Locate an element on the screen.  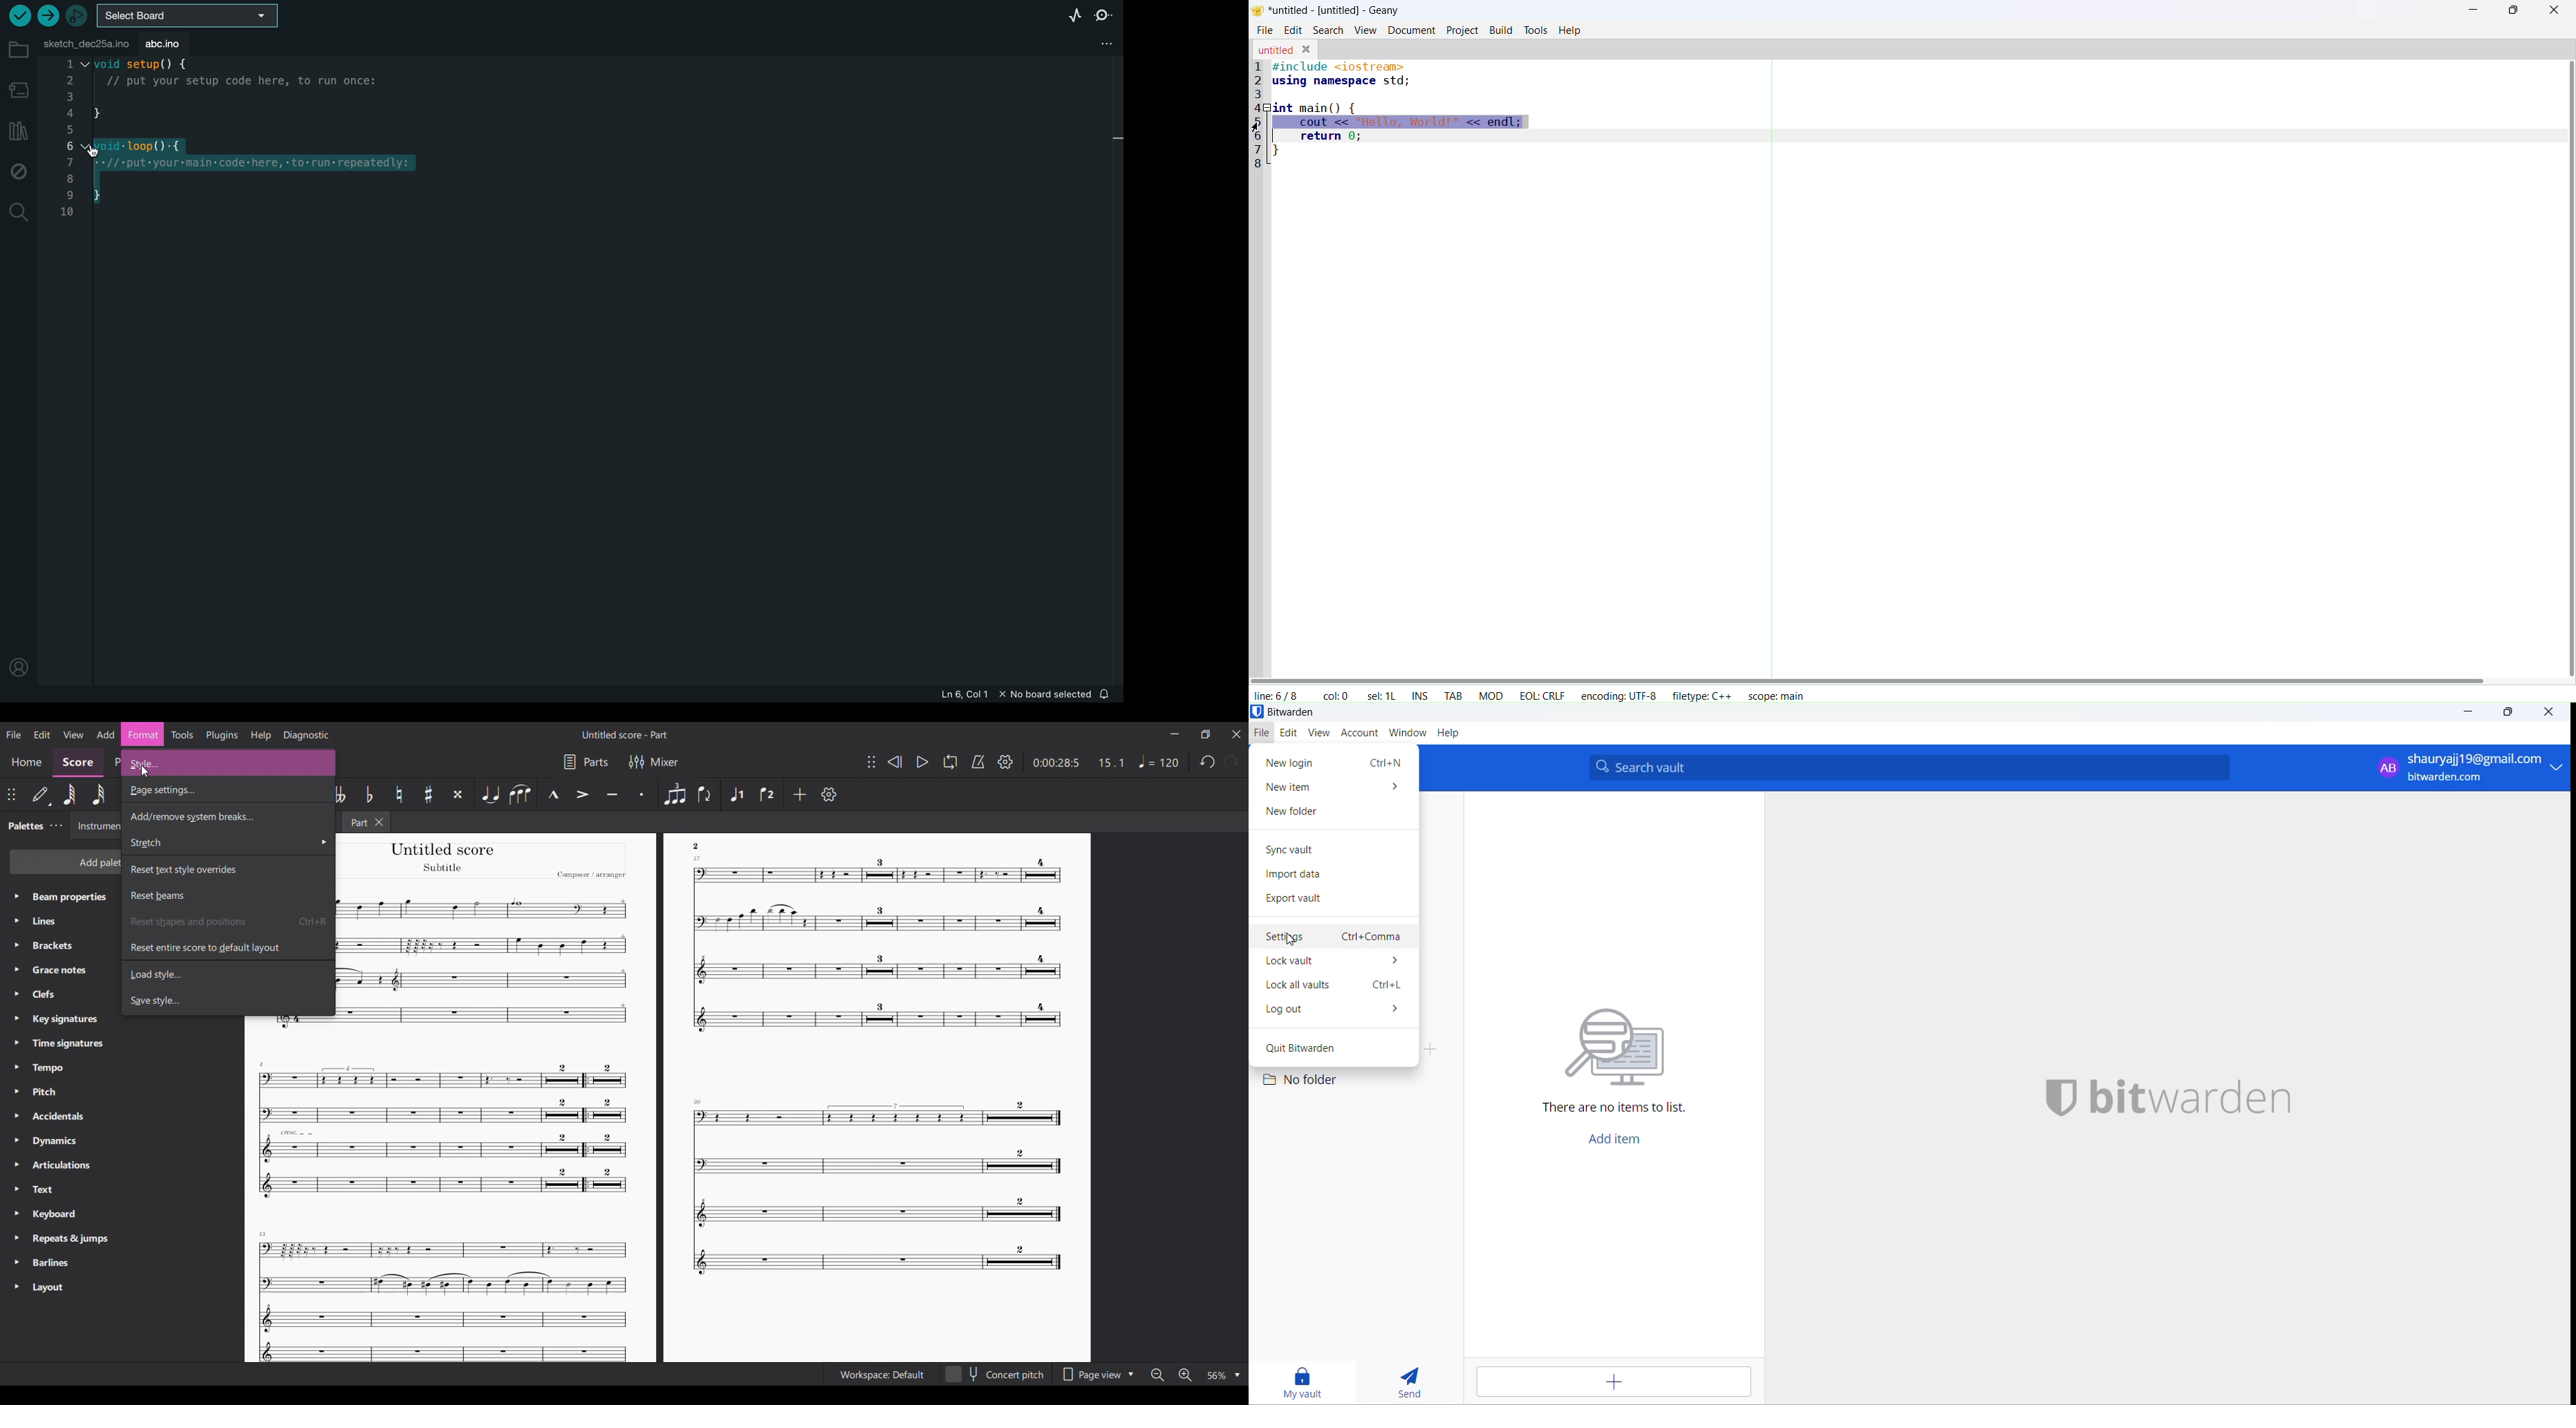
Instruments tab is located at coordinates (94, 826).